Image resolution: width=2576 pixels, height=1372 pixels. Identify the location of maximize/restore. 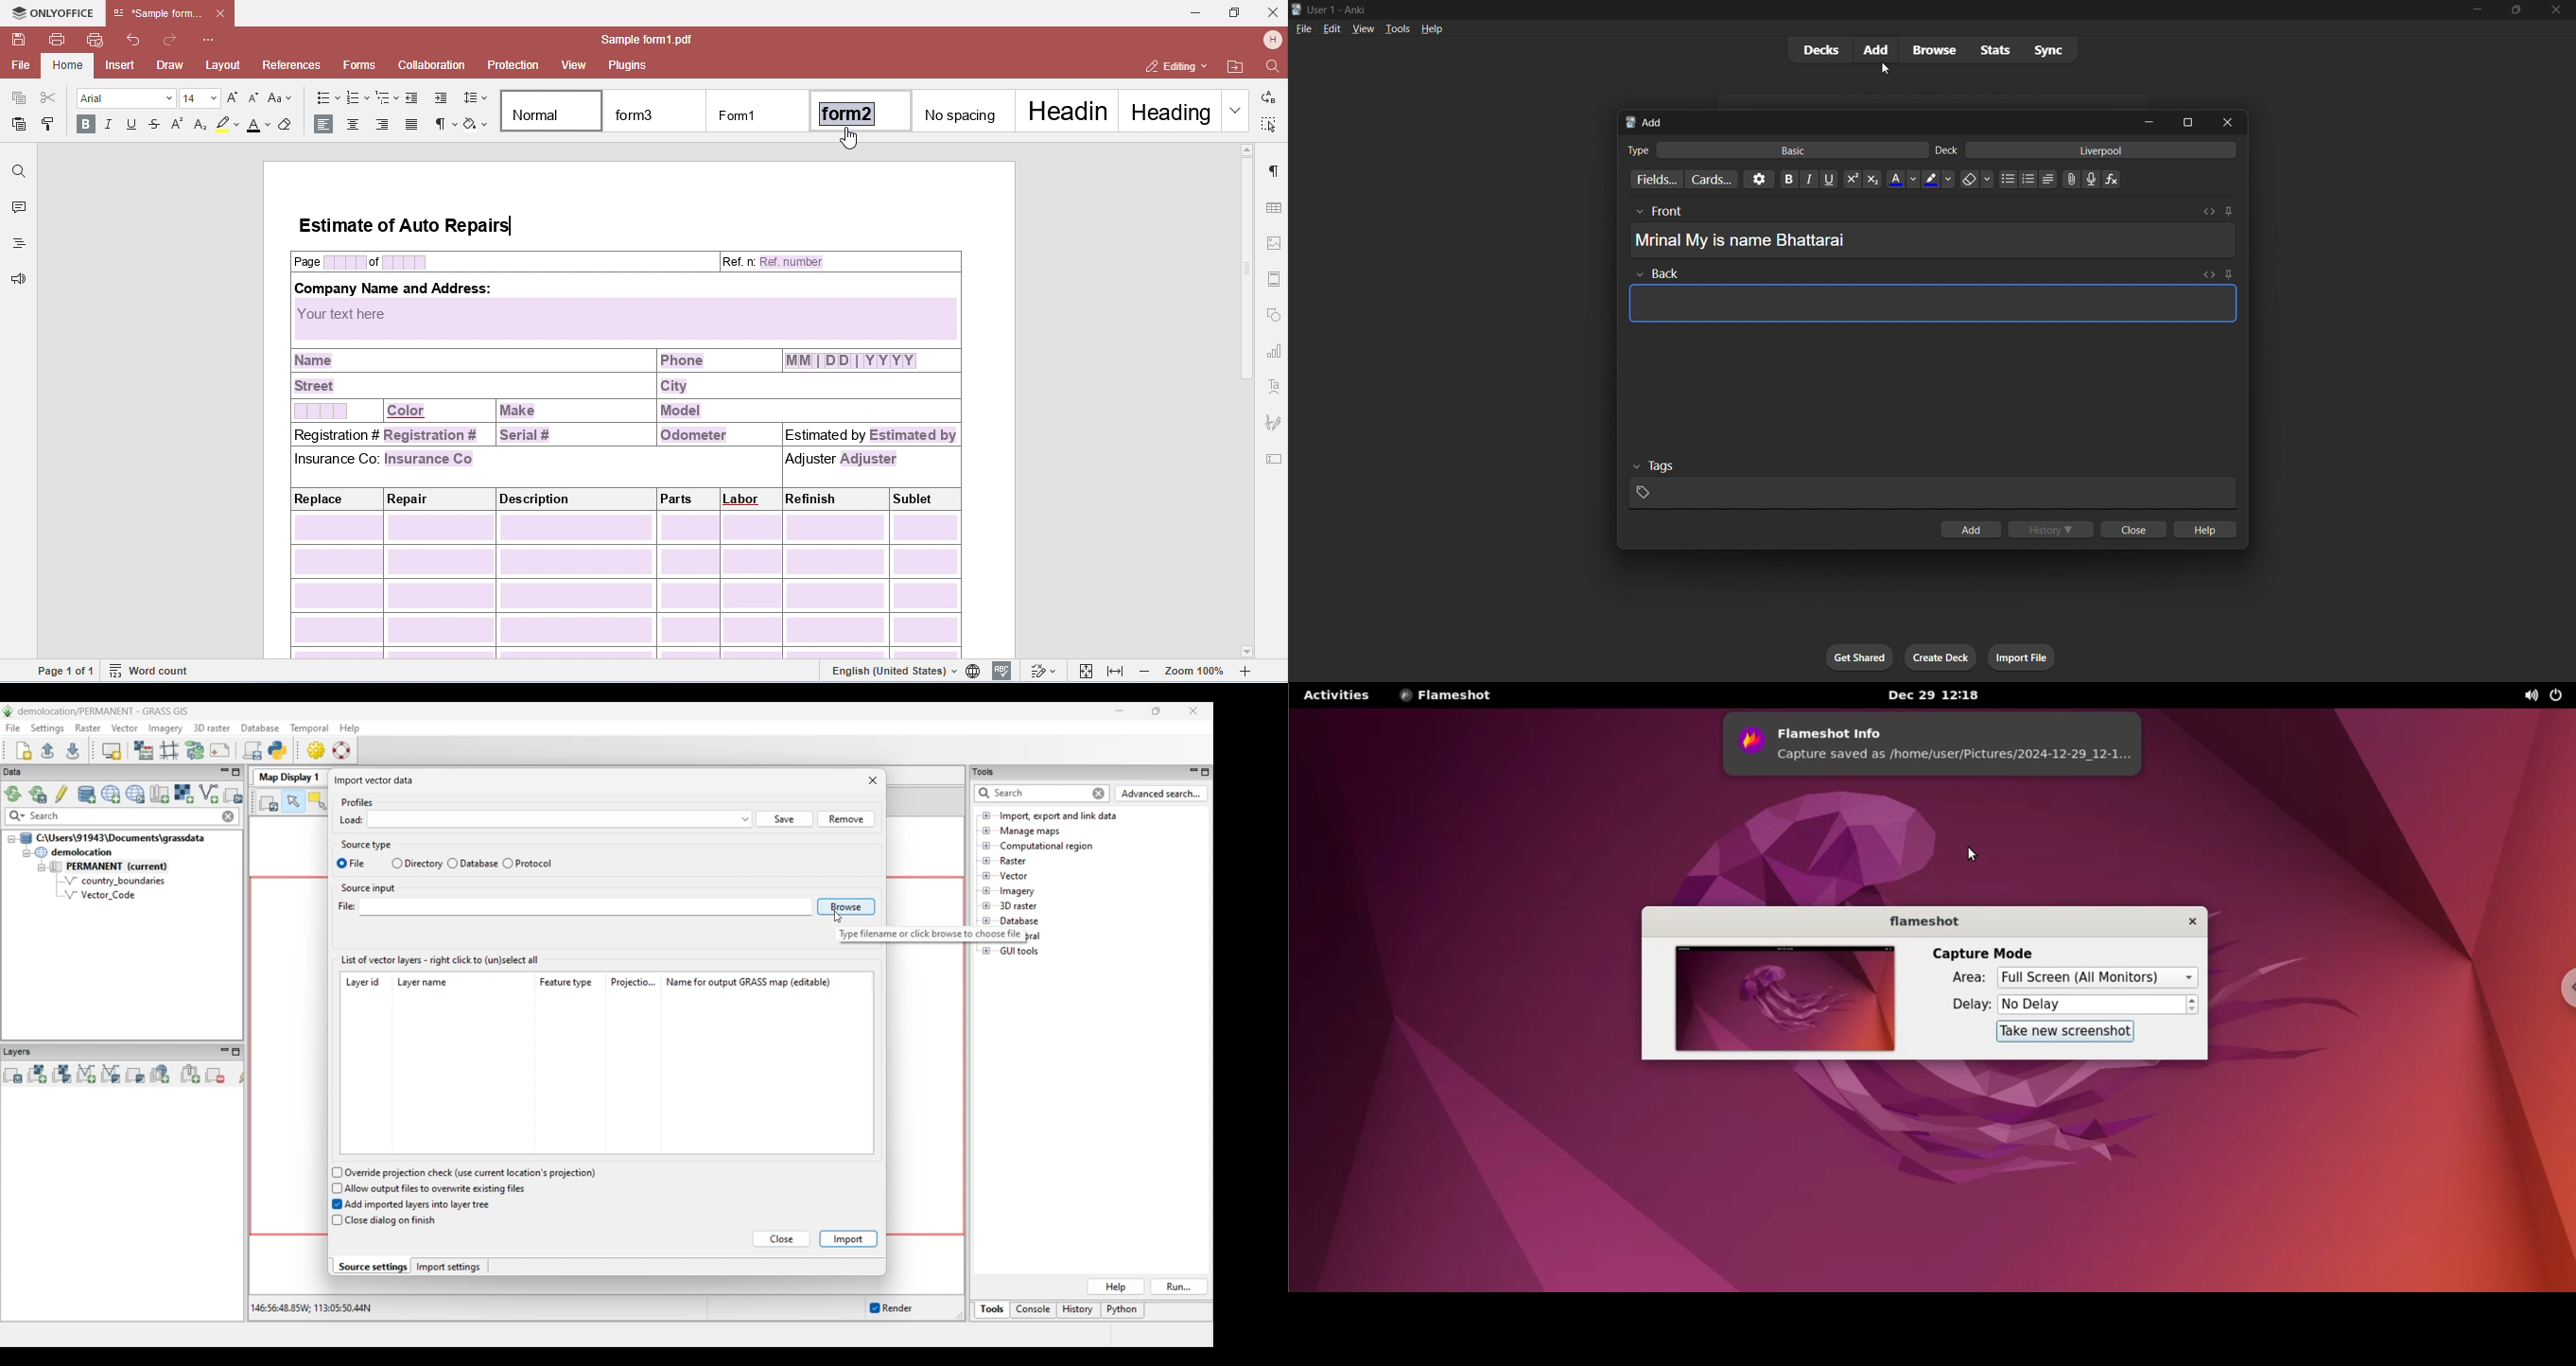
(2520, 10).